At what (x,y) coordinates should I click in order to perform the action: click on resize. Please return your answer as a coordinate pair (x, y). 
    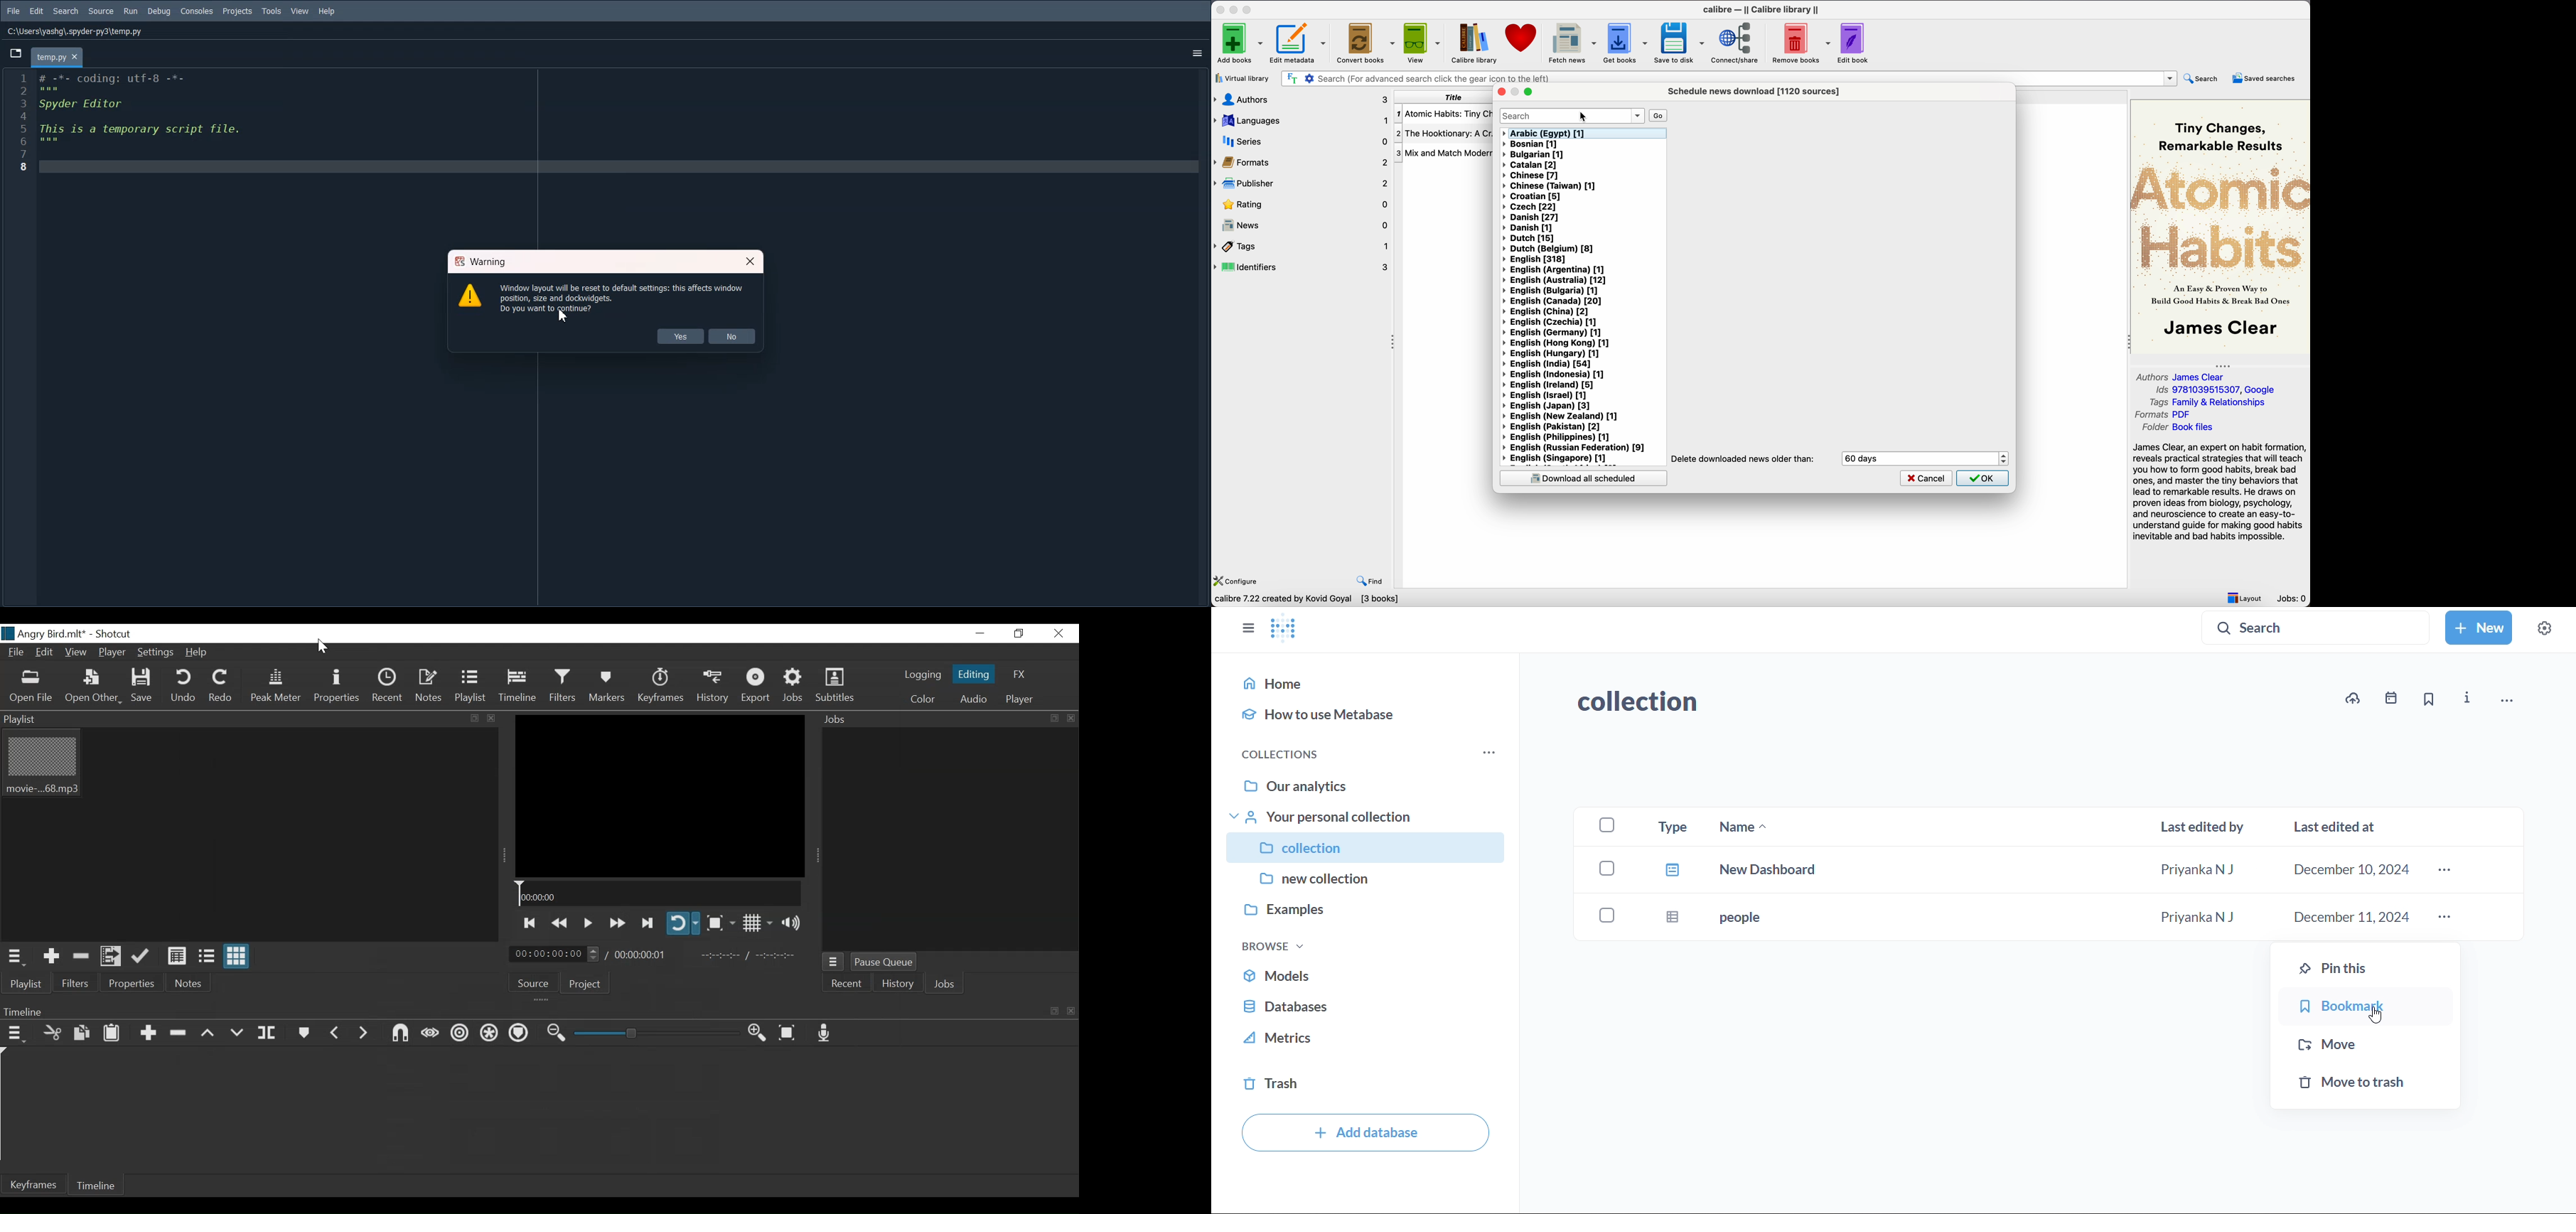
    Looking at the image, I should click on (473, 718).